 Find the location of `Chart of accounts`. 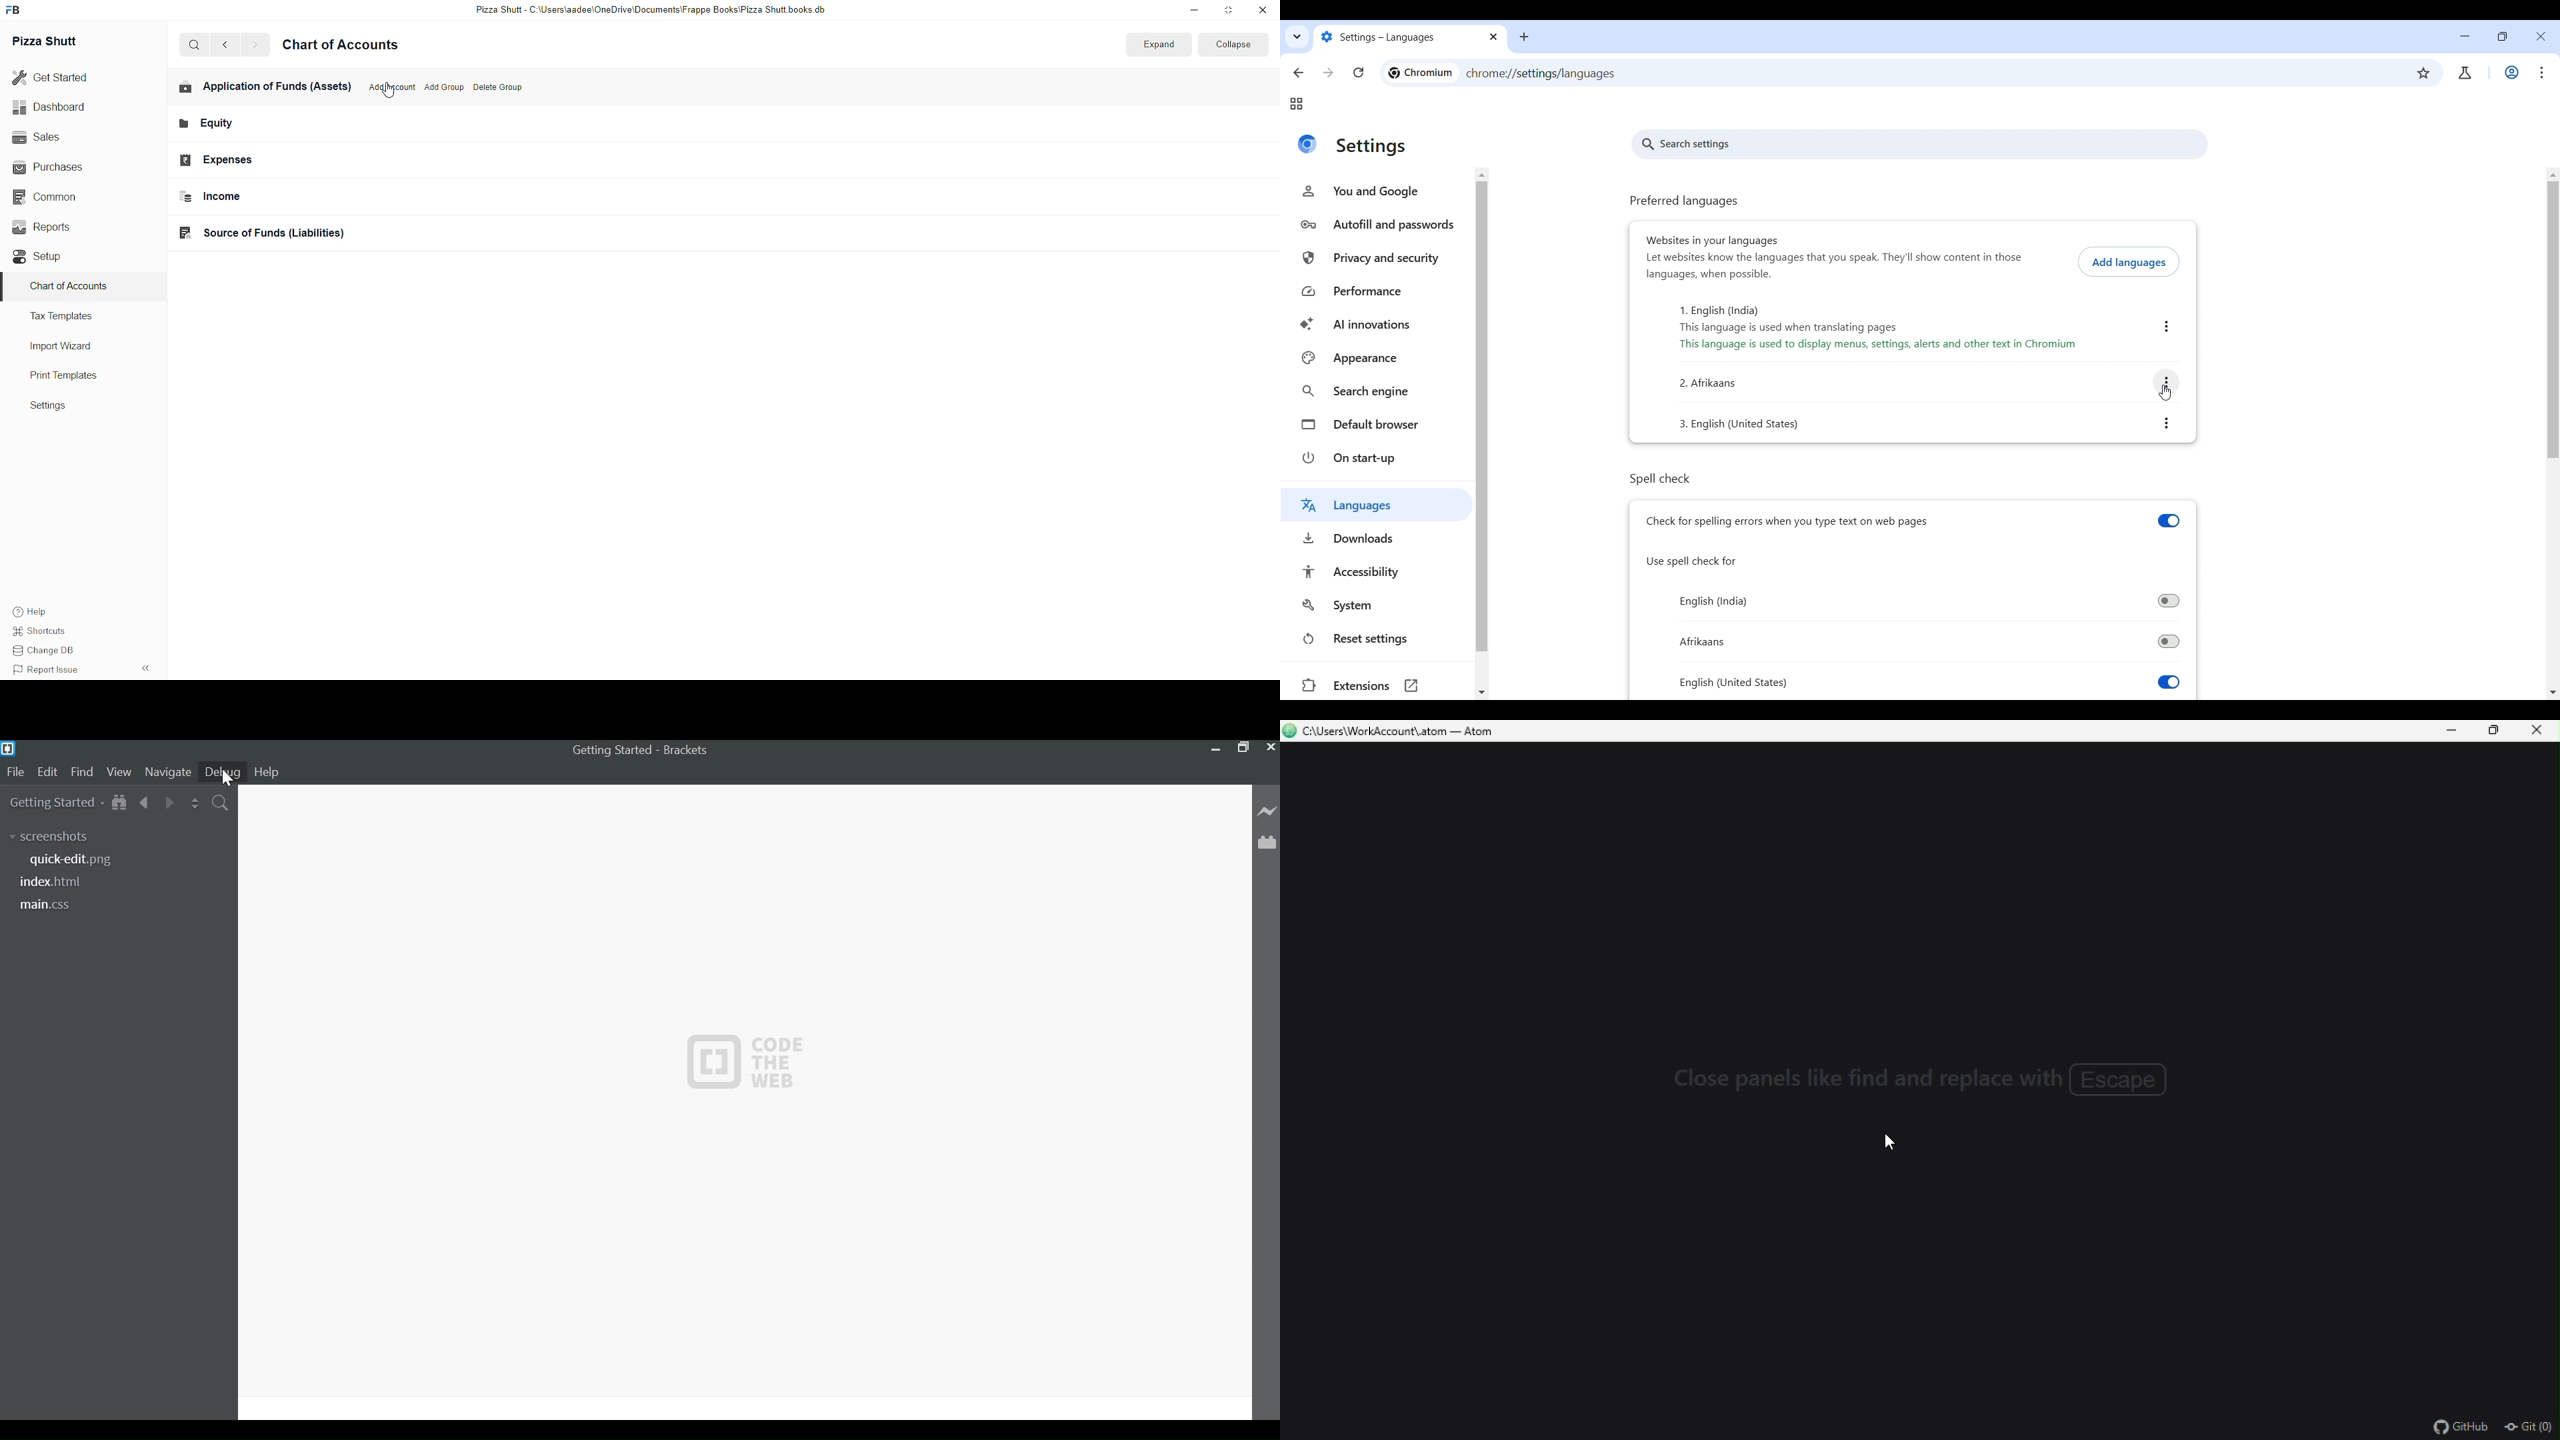

Chart of accounts is located at coordinates (349, 47).